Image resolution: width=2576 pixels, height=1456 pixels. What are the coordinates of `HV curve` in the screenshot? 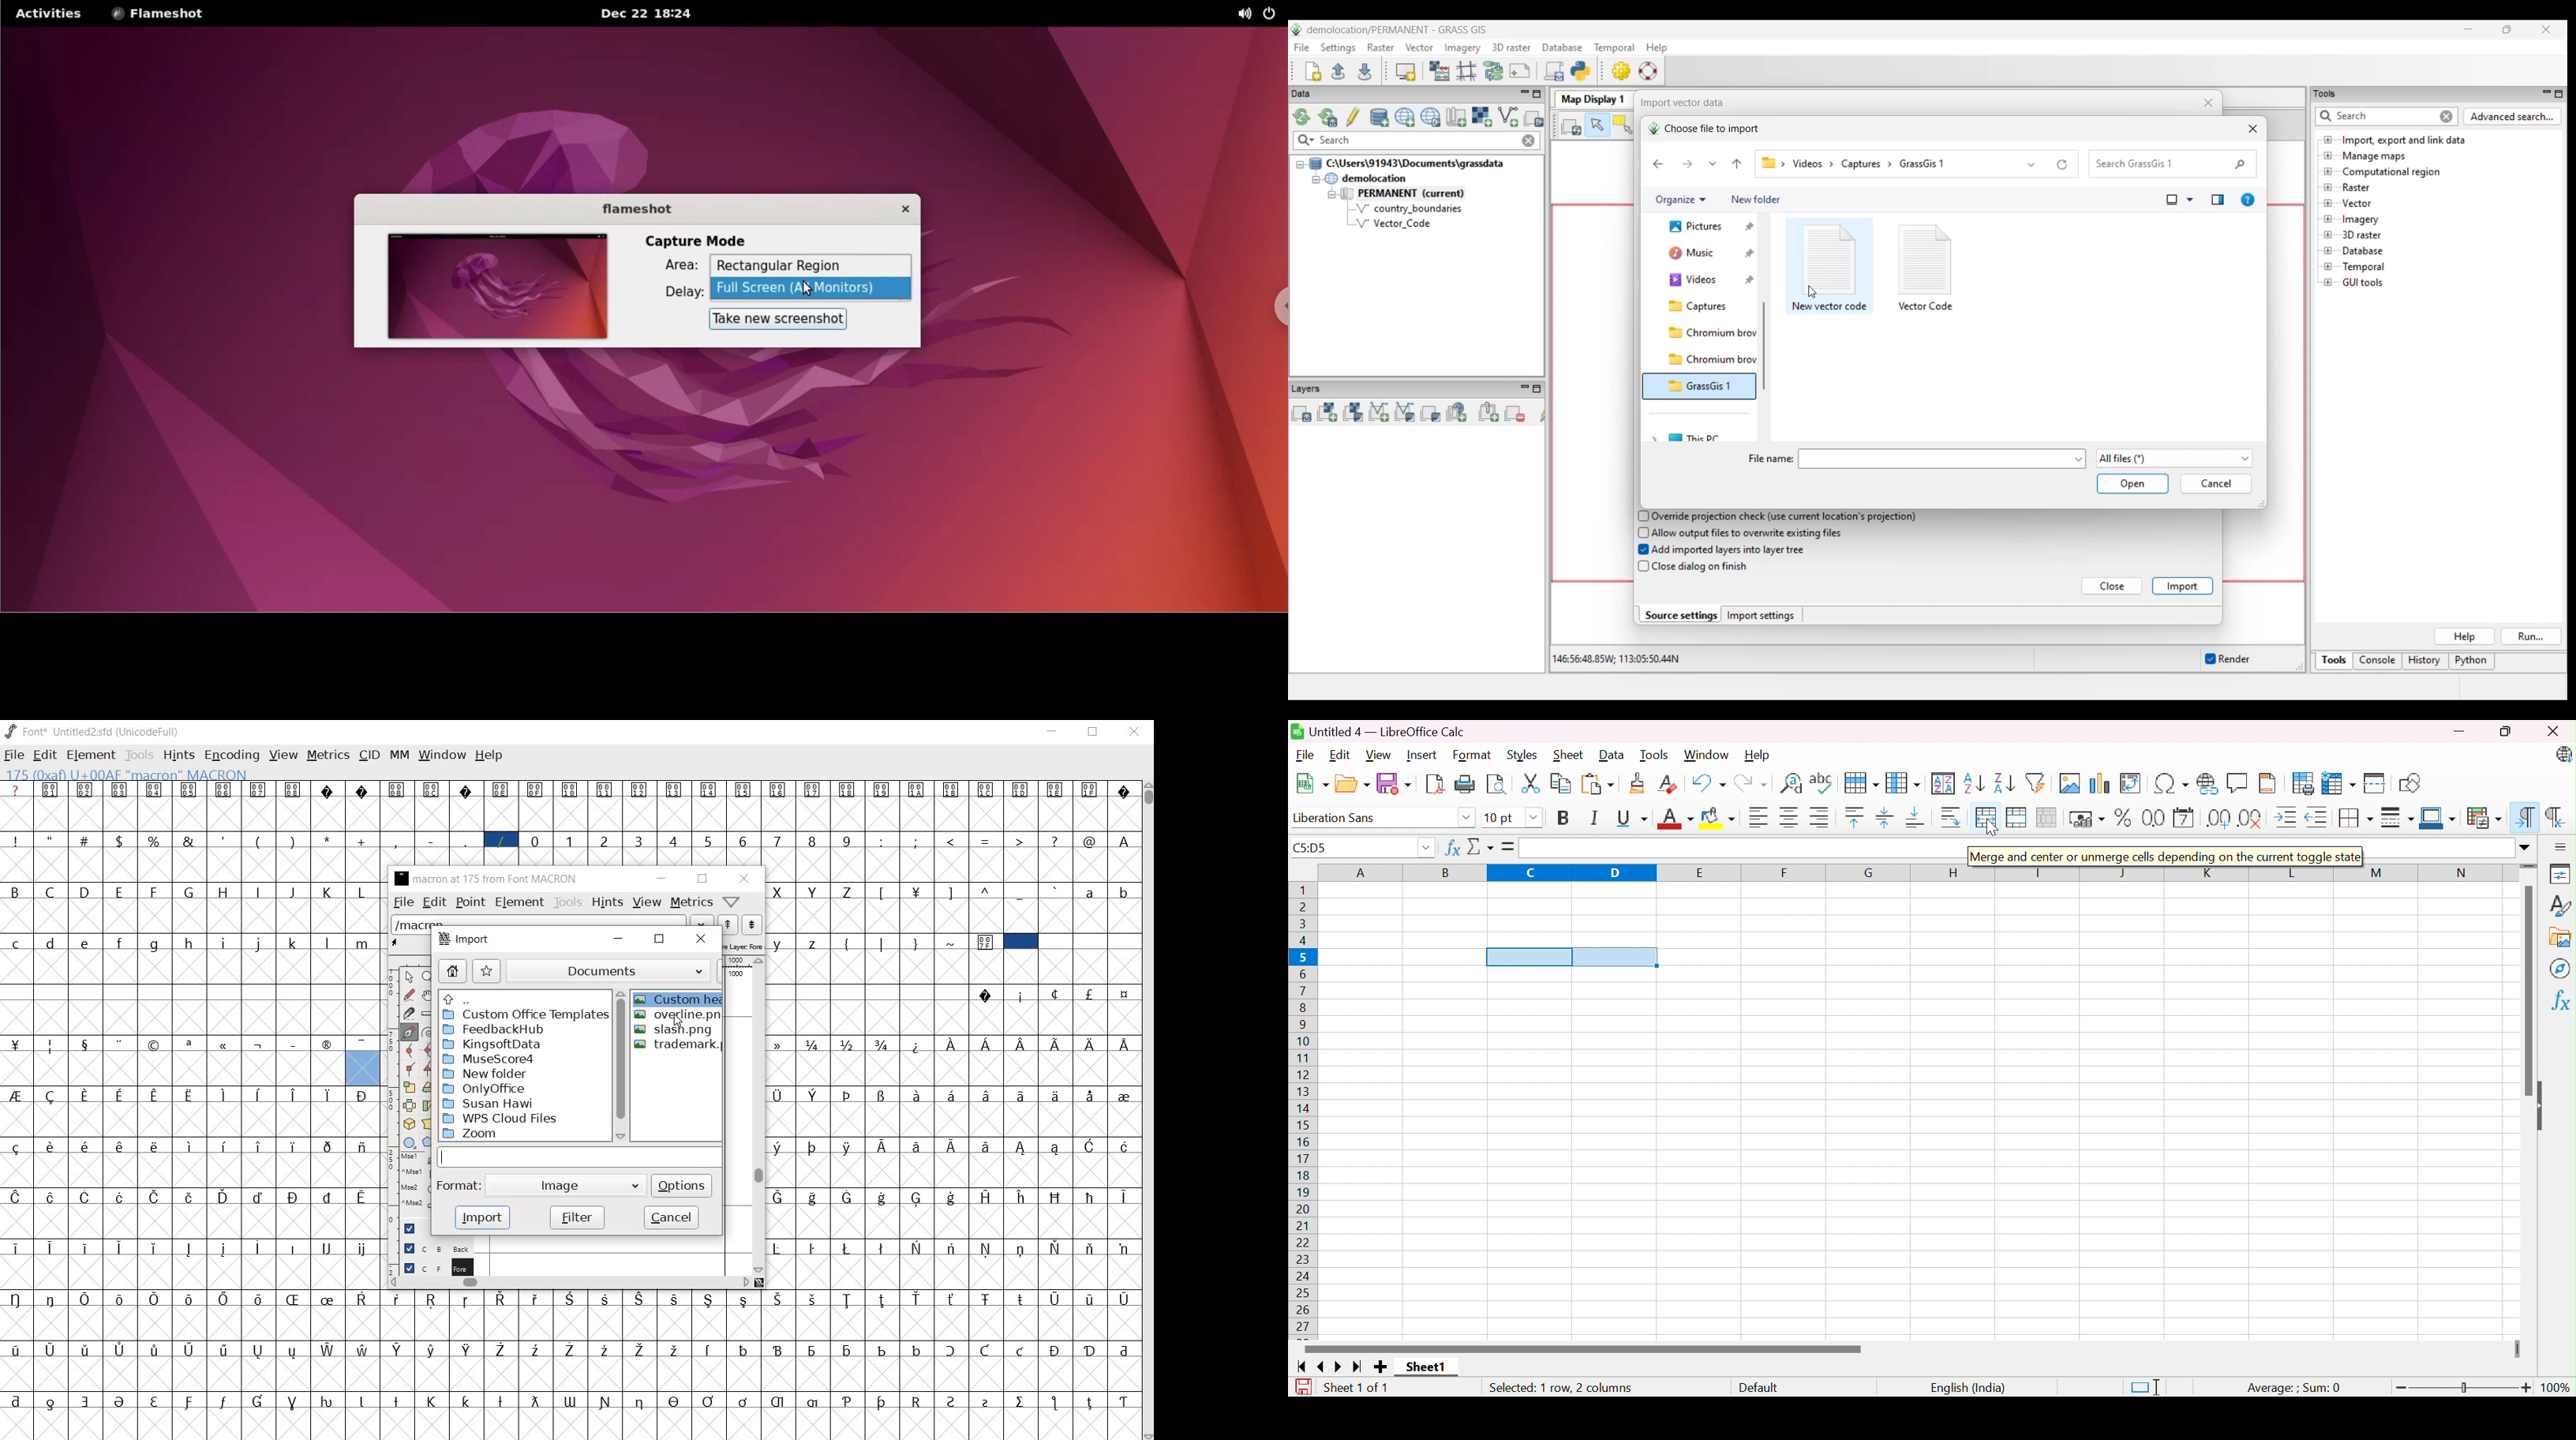 It's located at (426, 1050).